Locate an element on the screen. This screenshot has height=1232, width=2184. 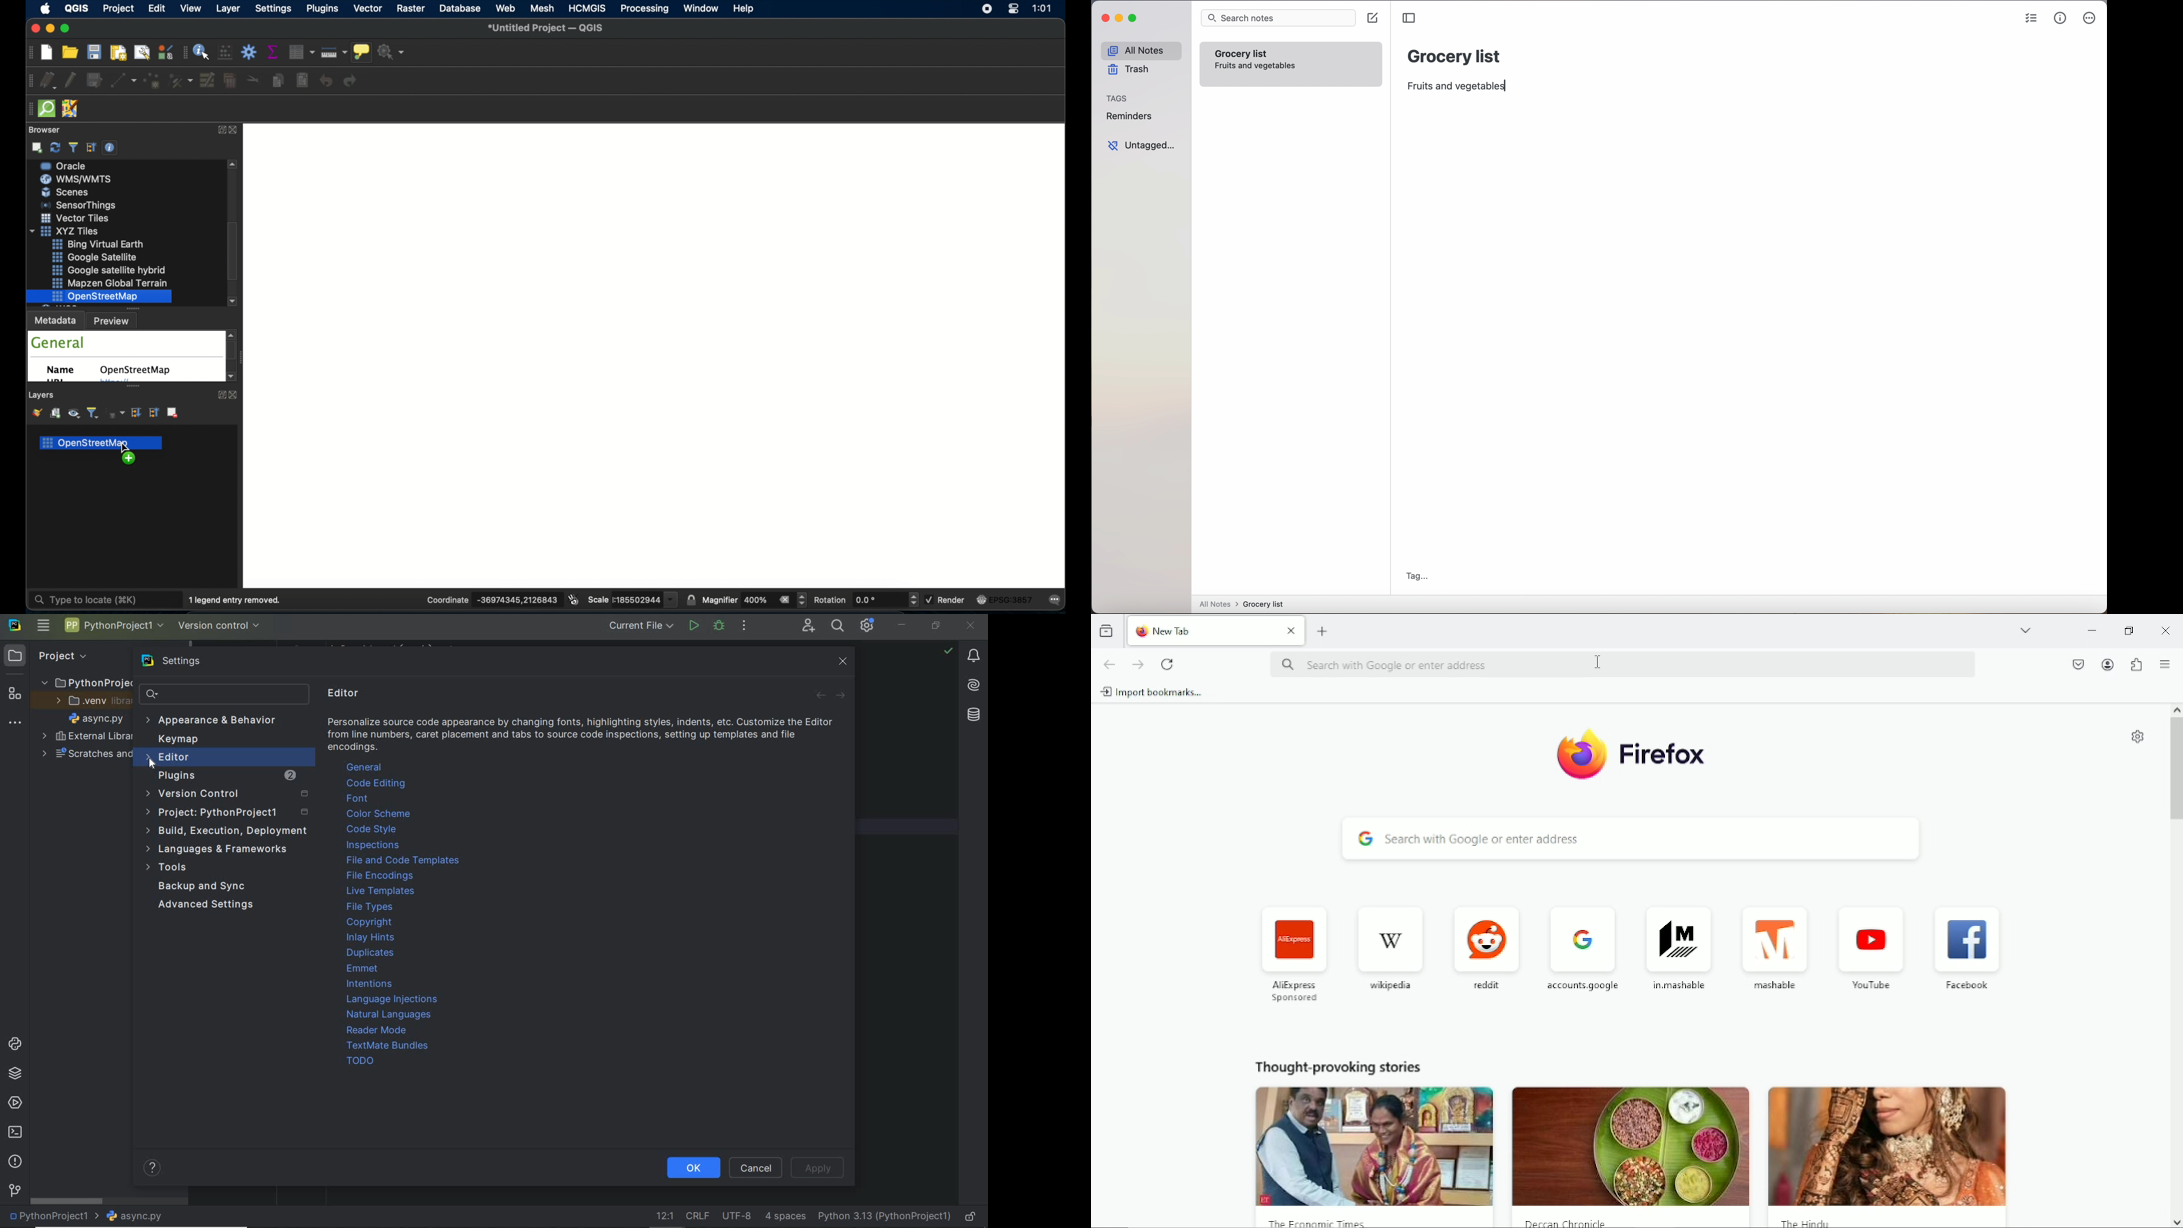
AliExpress sponsored is located at coordinates (1293, 951).